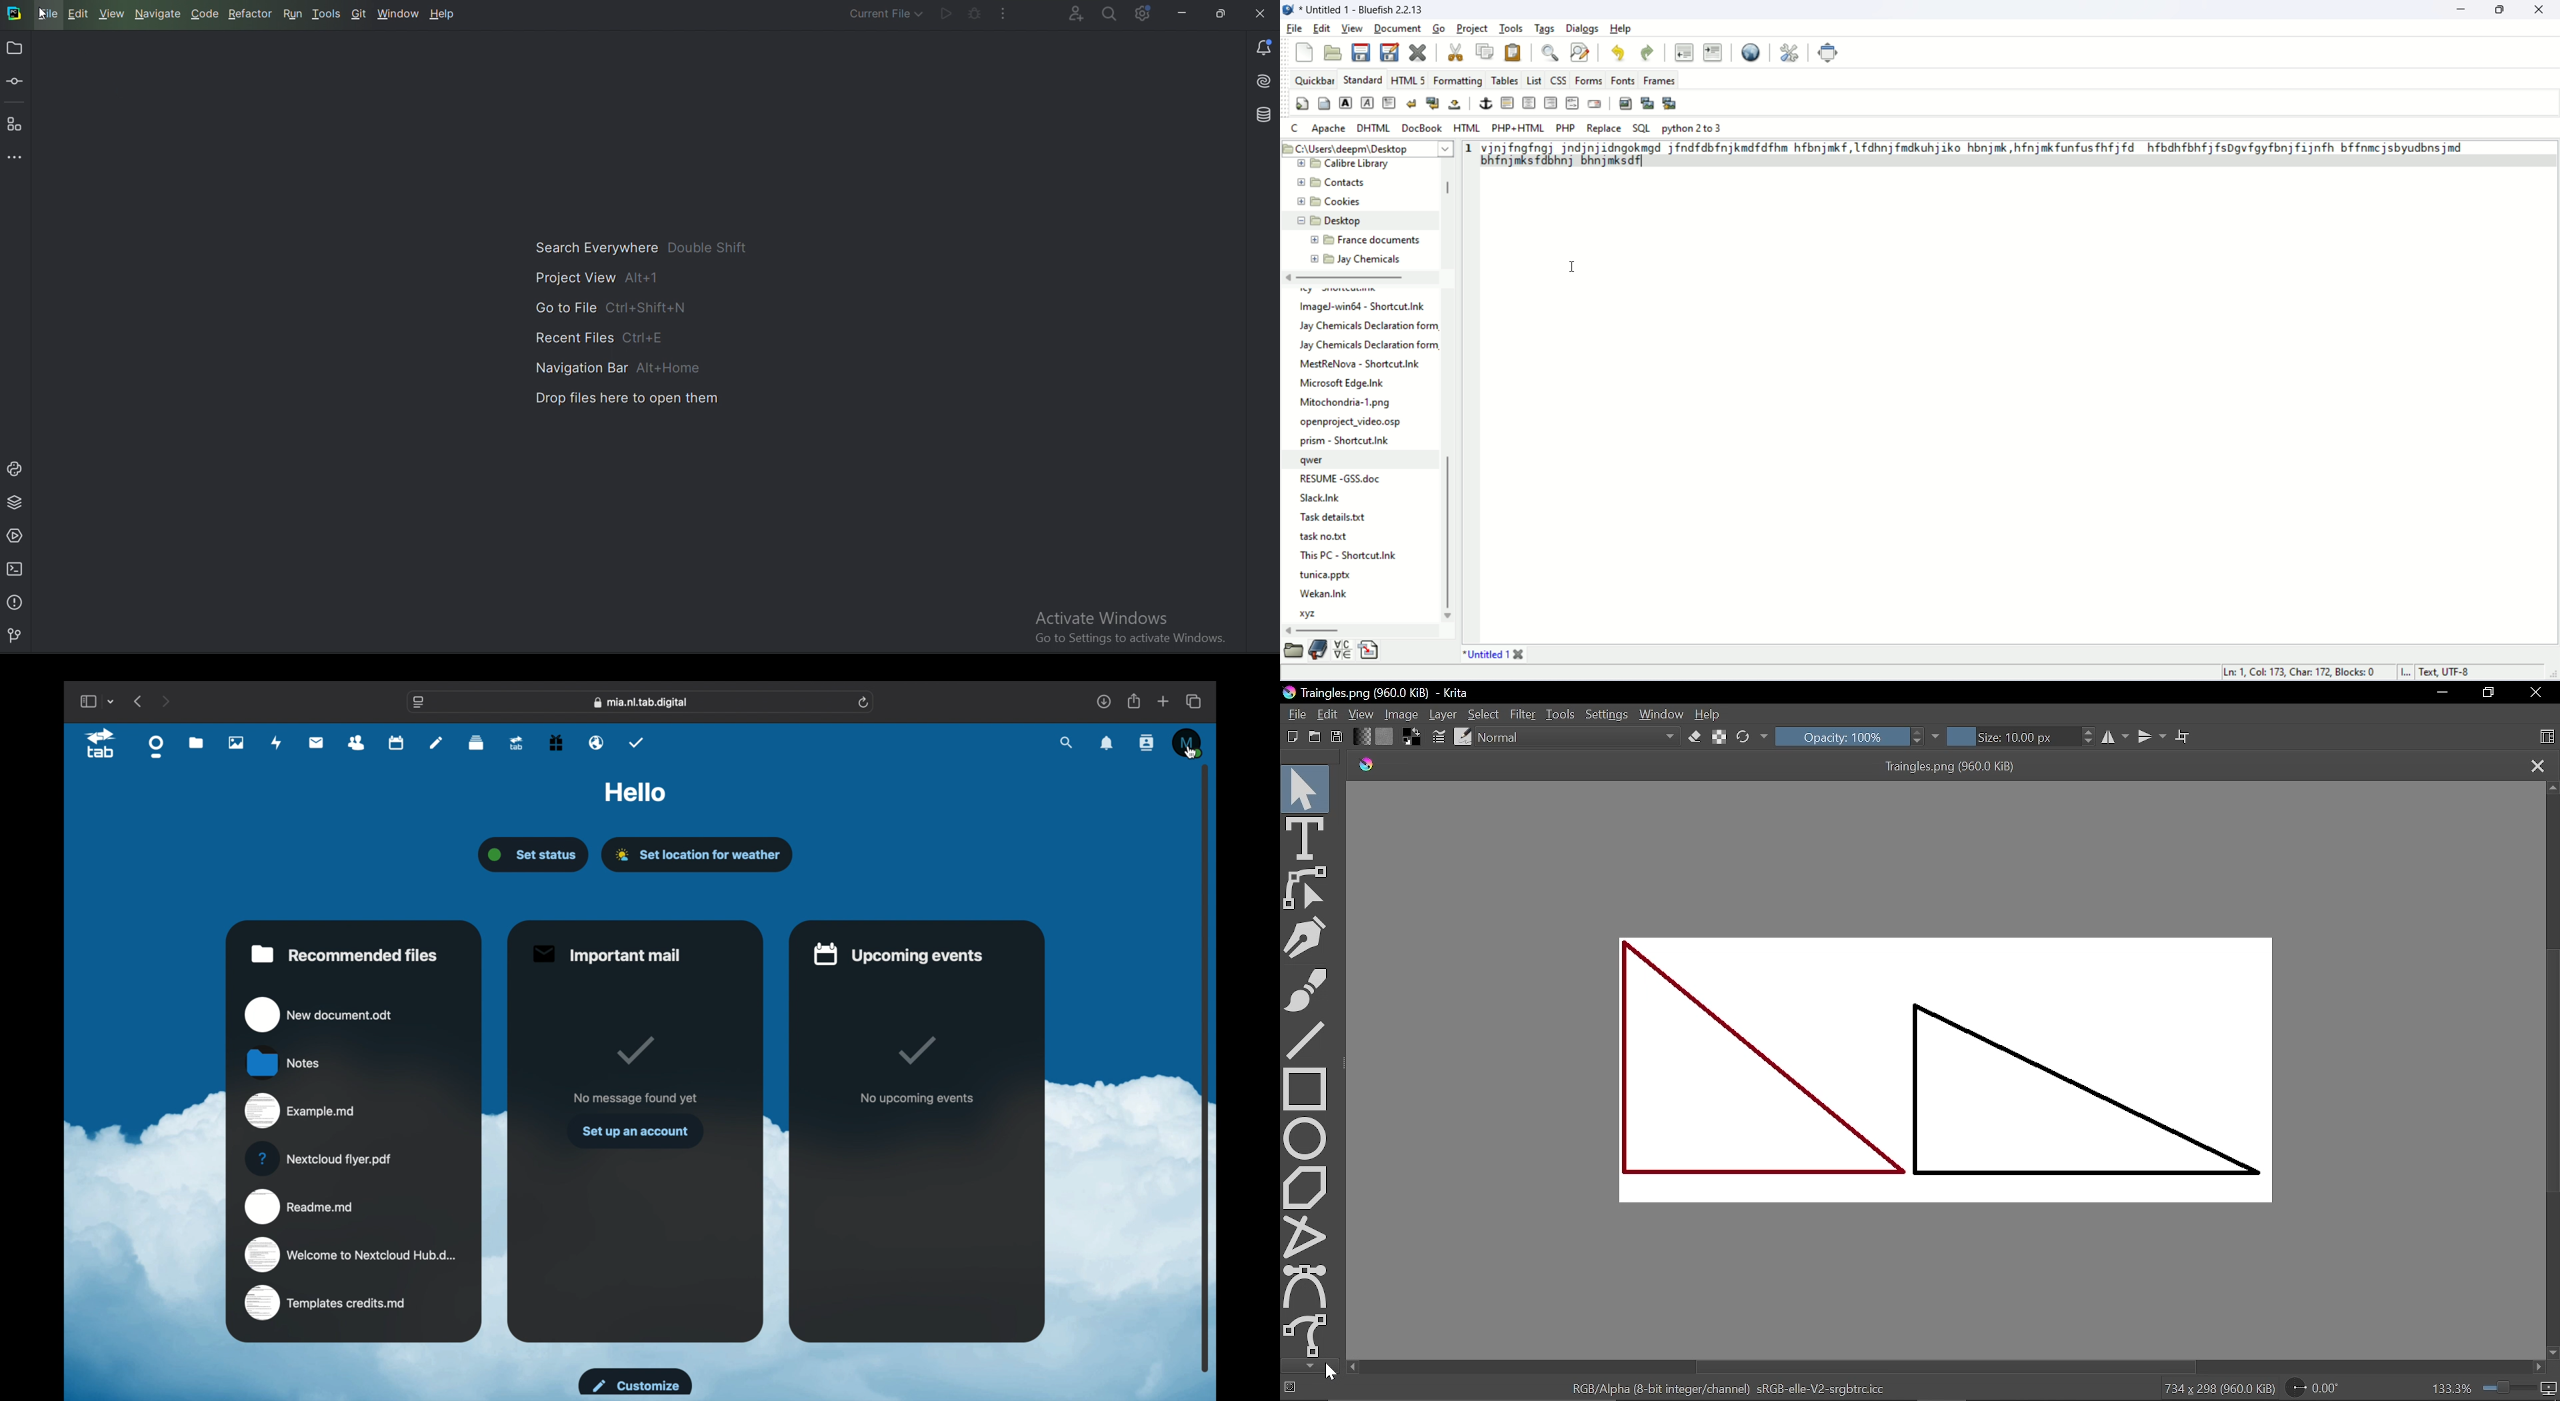 This screenshot has height=1428, width=2576. I want to click on preview in browser, so click(1752, 51).